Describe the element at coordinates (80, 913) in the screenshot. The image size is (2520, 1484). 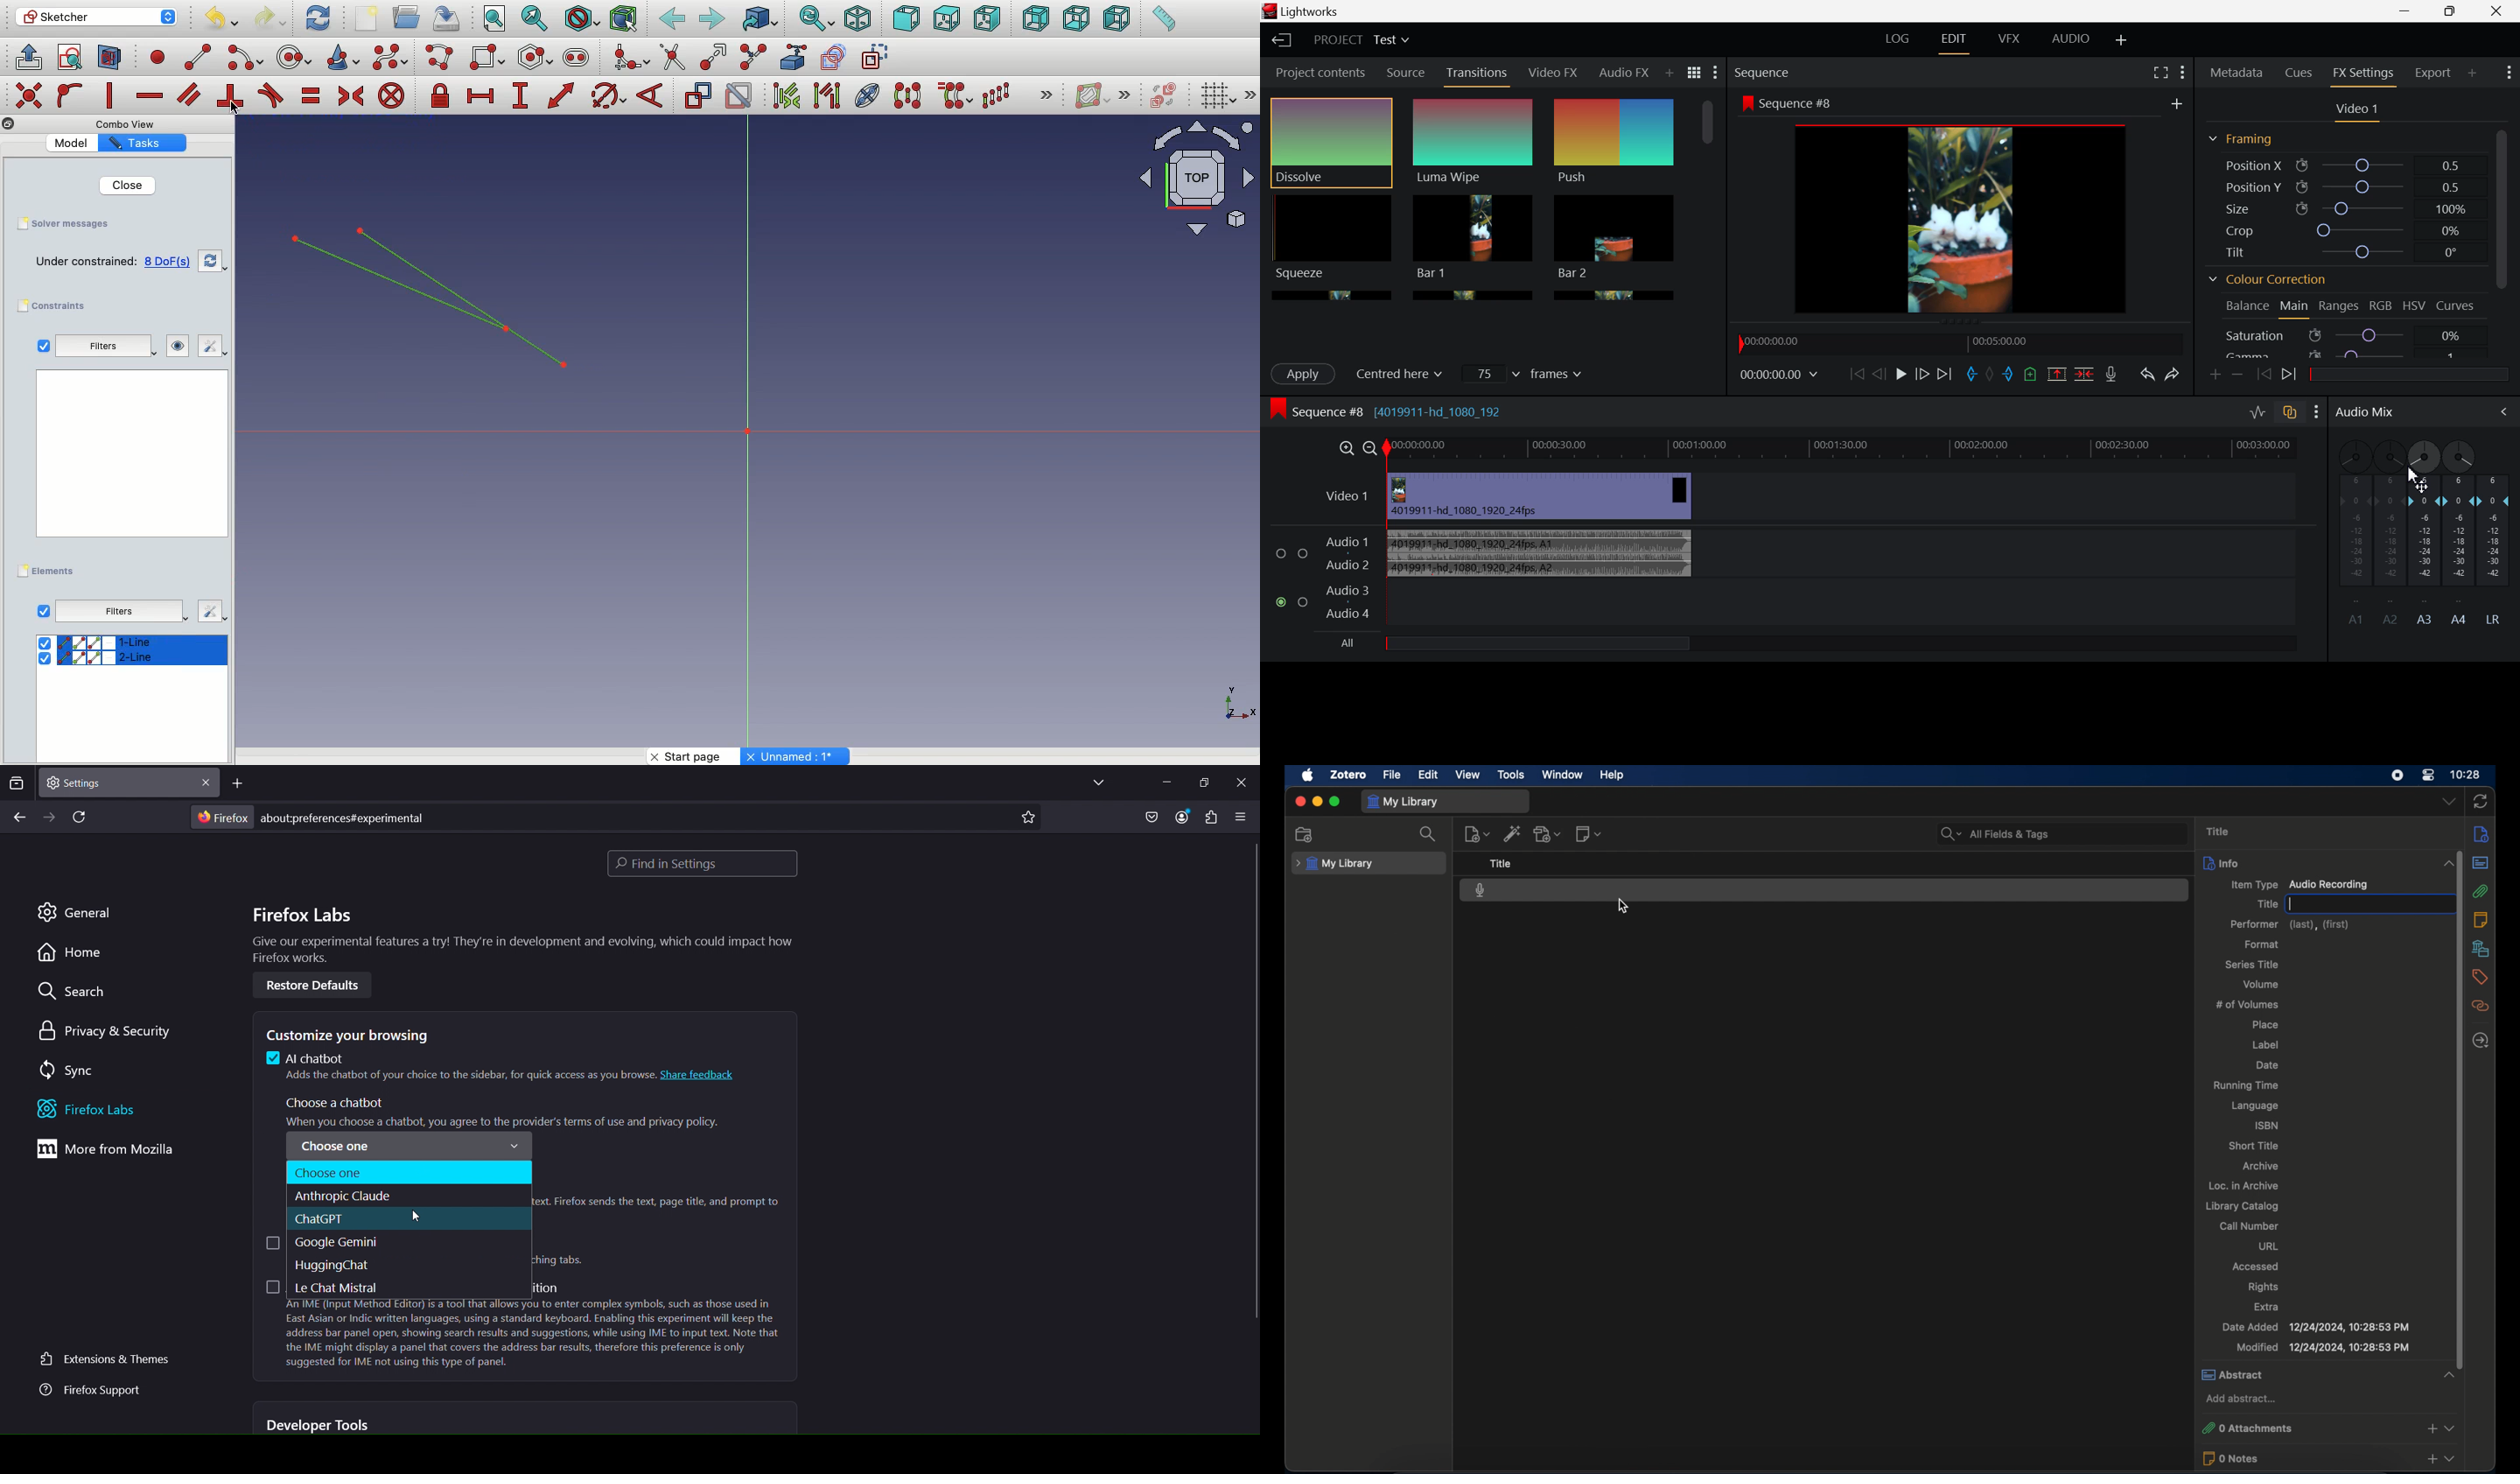
I see `general` at that location.